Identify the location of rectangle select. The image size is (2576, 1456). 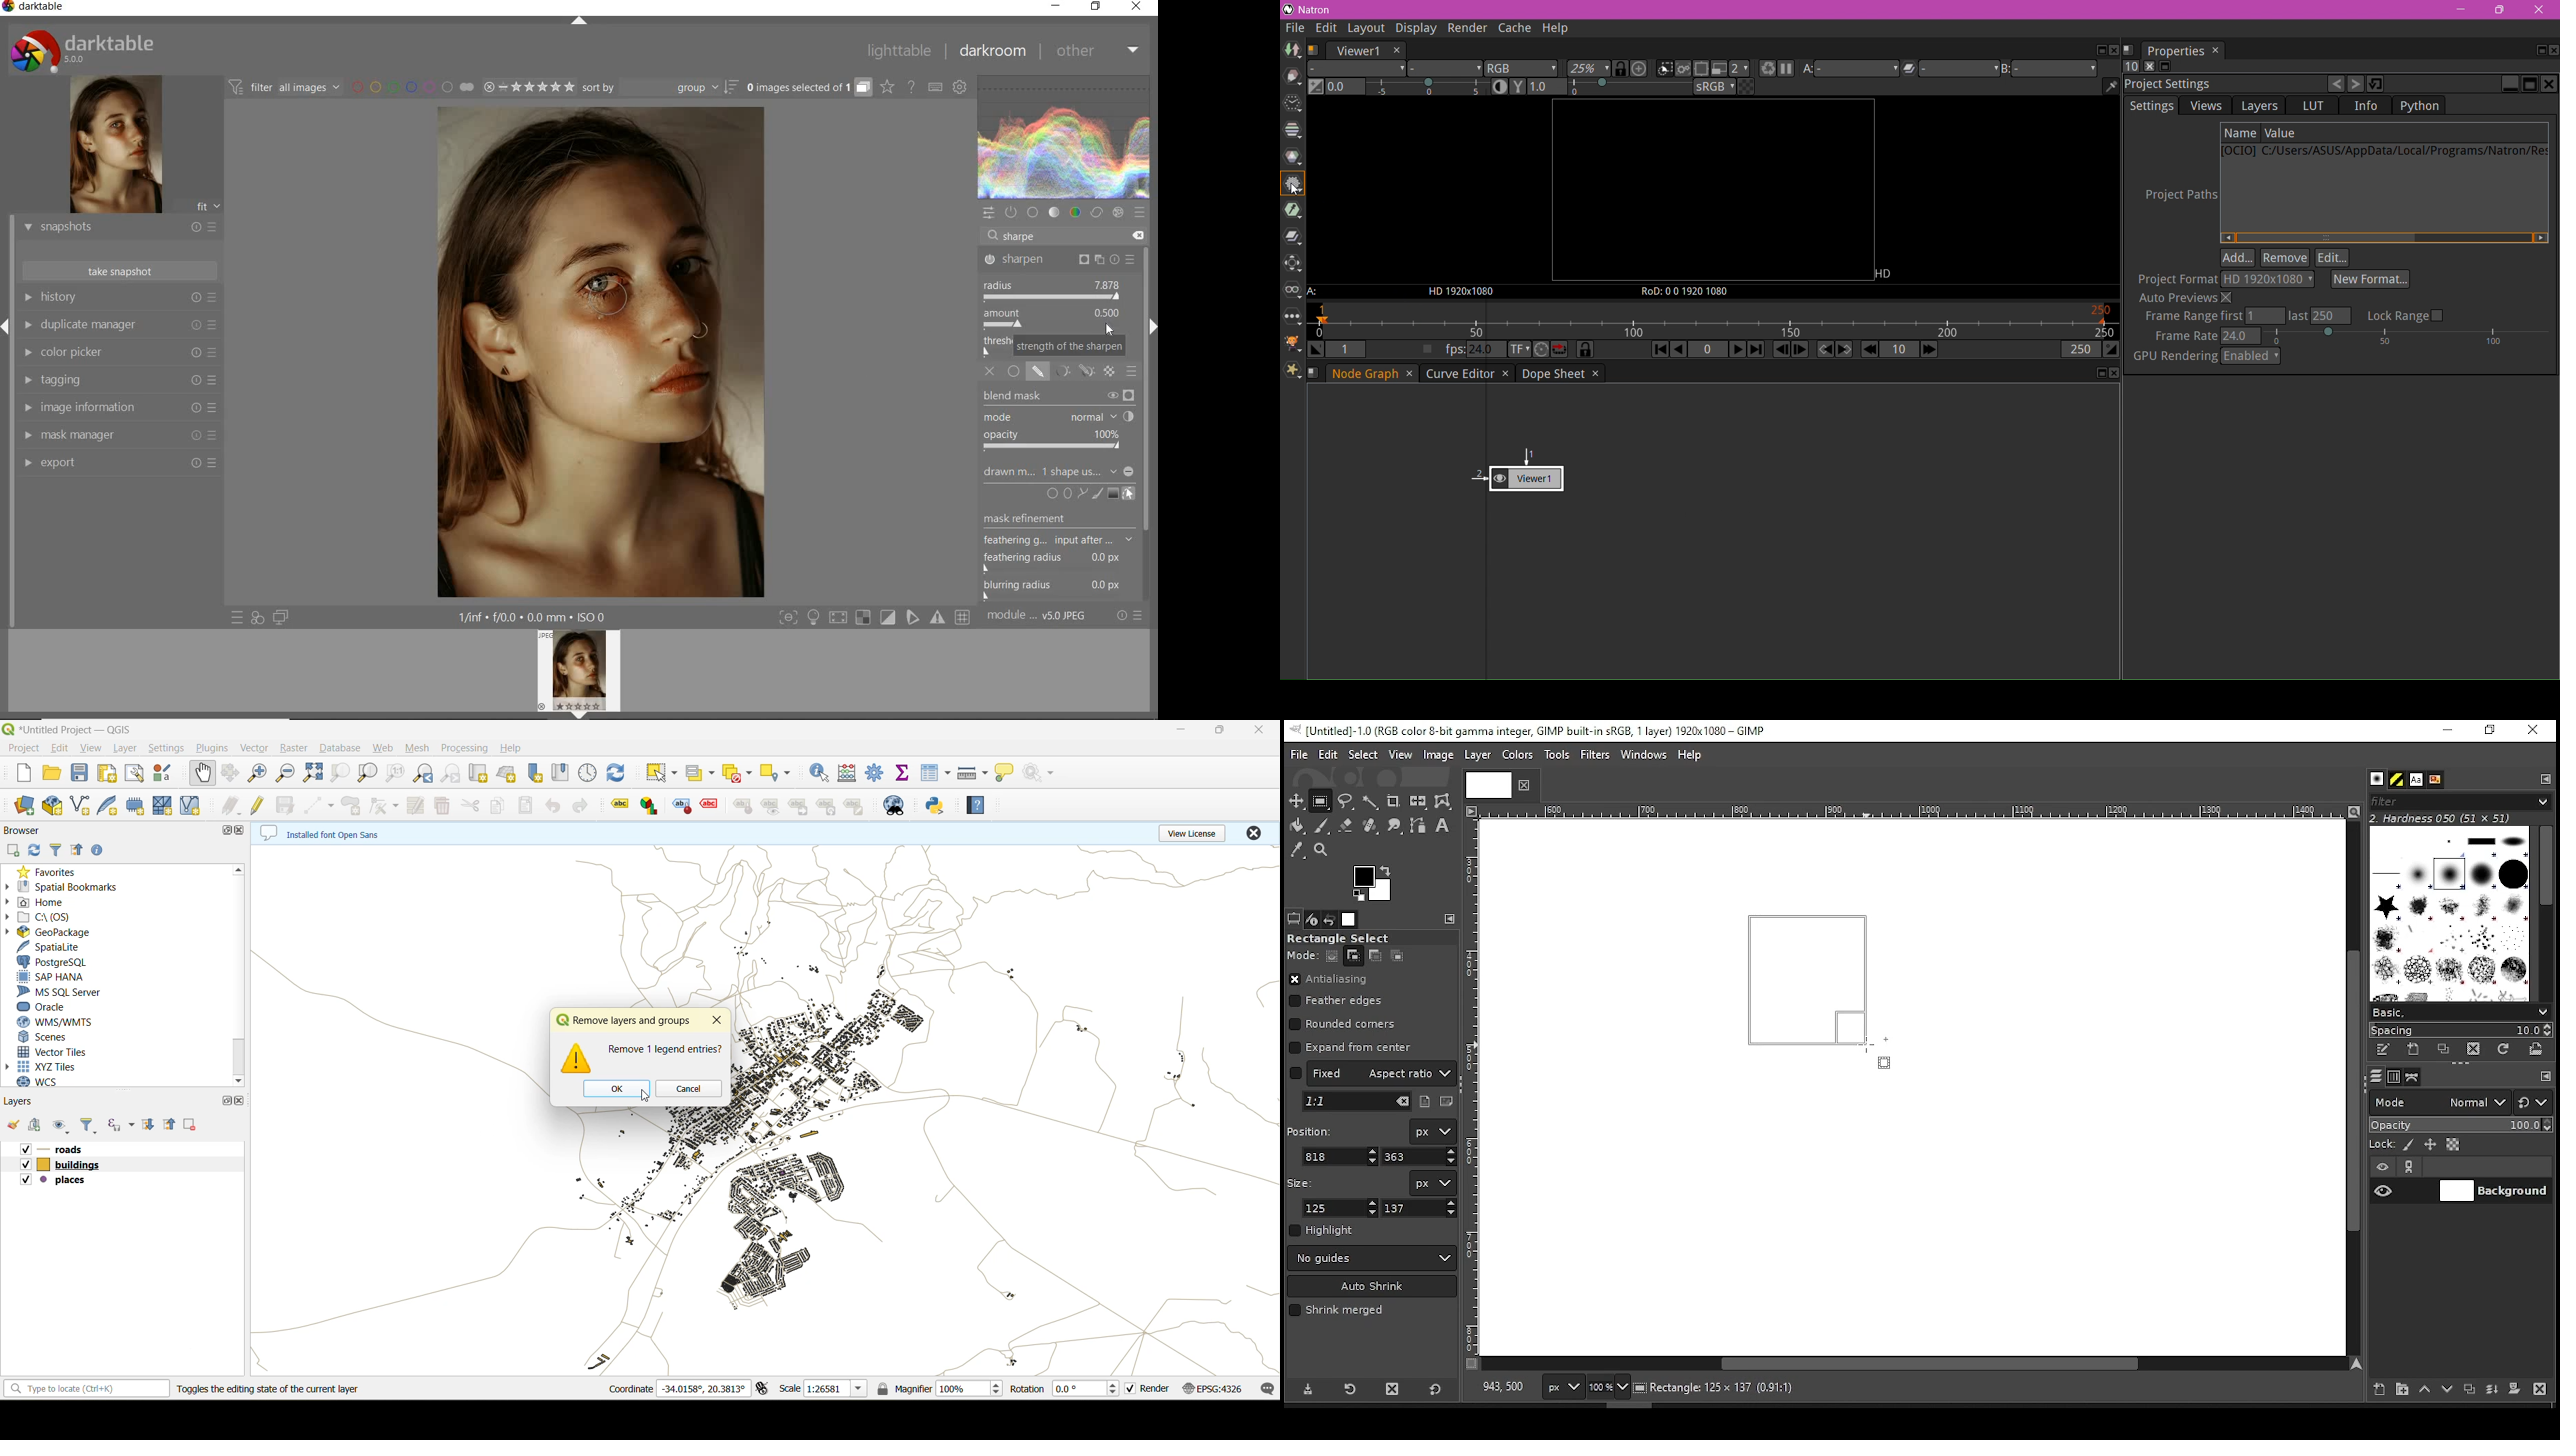
(1355, 938).